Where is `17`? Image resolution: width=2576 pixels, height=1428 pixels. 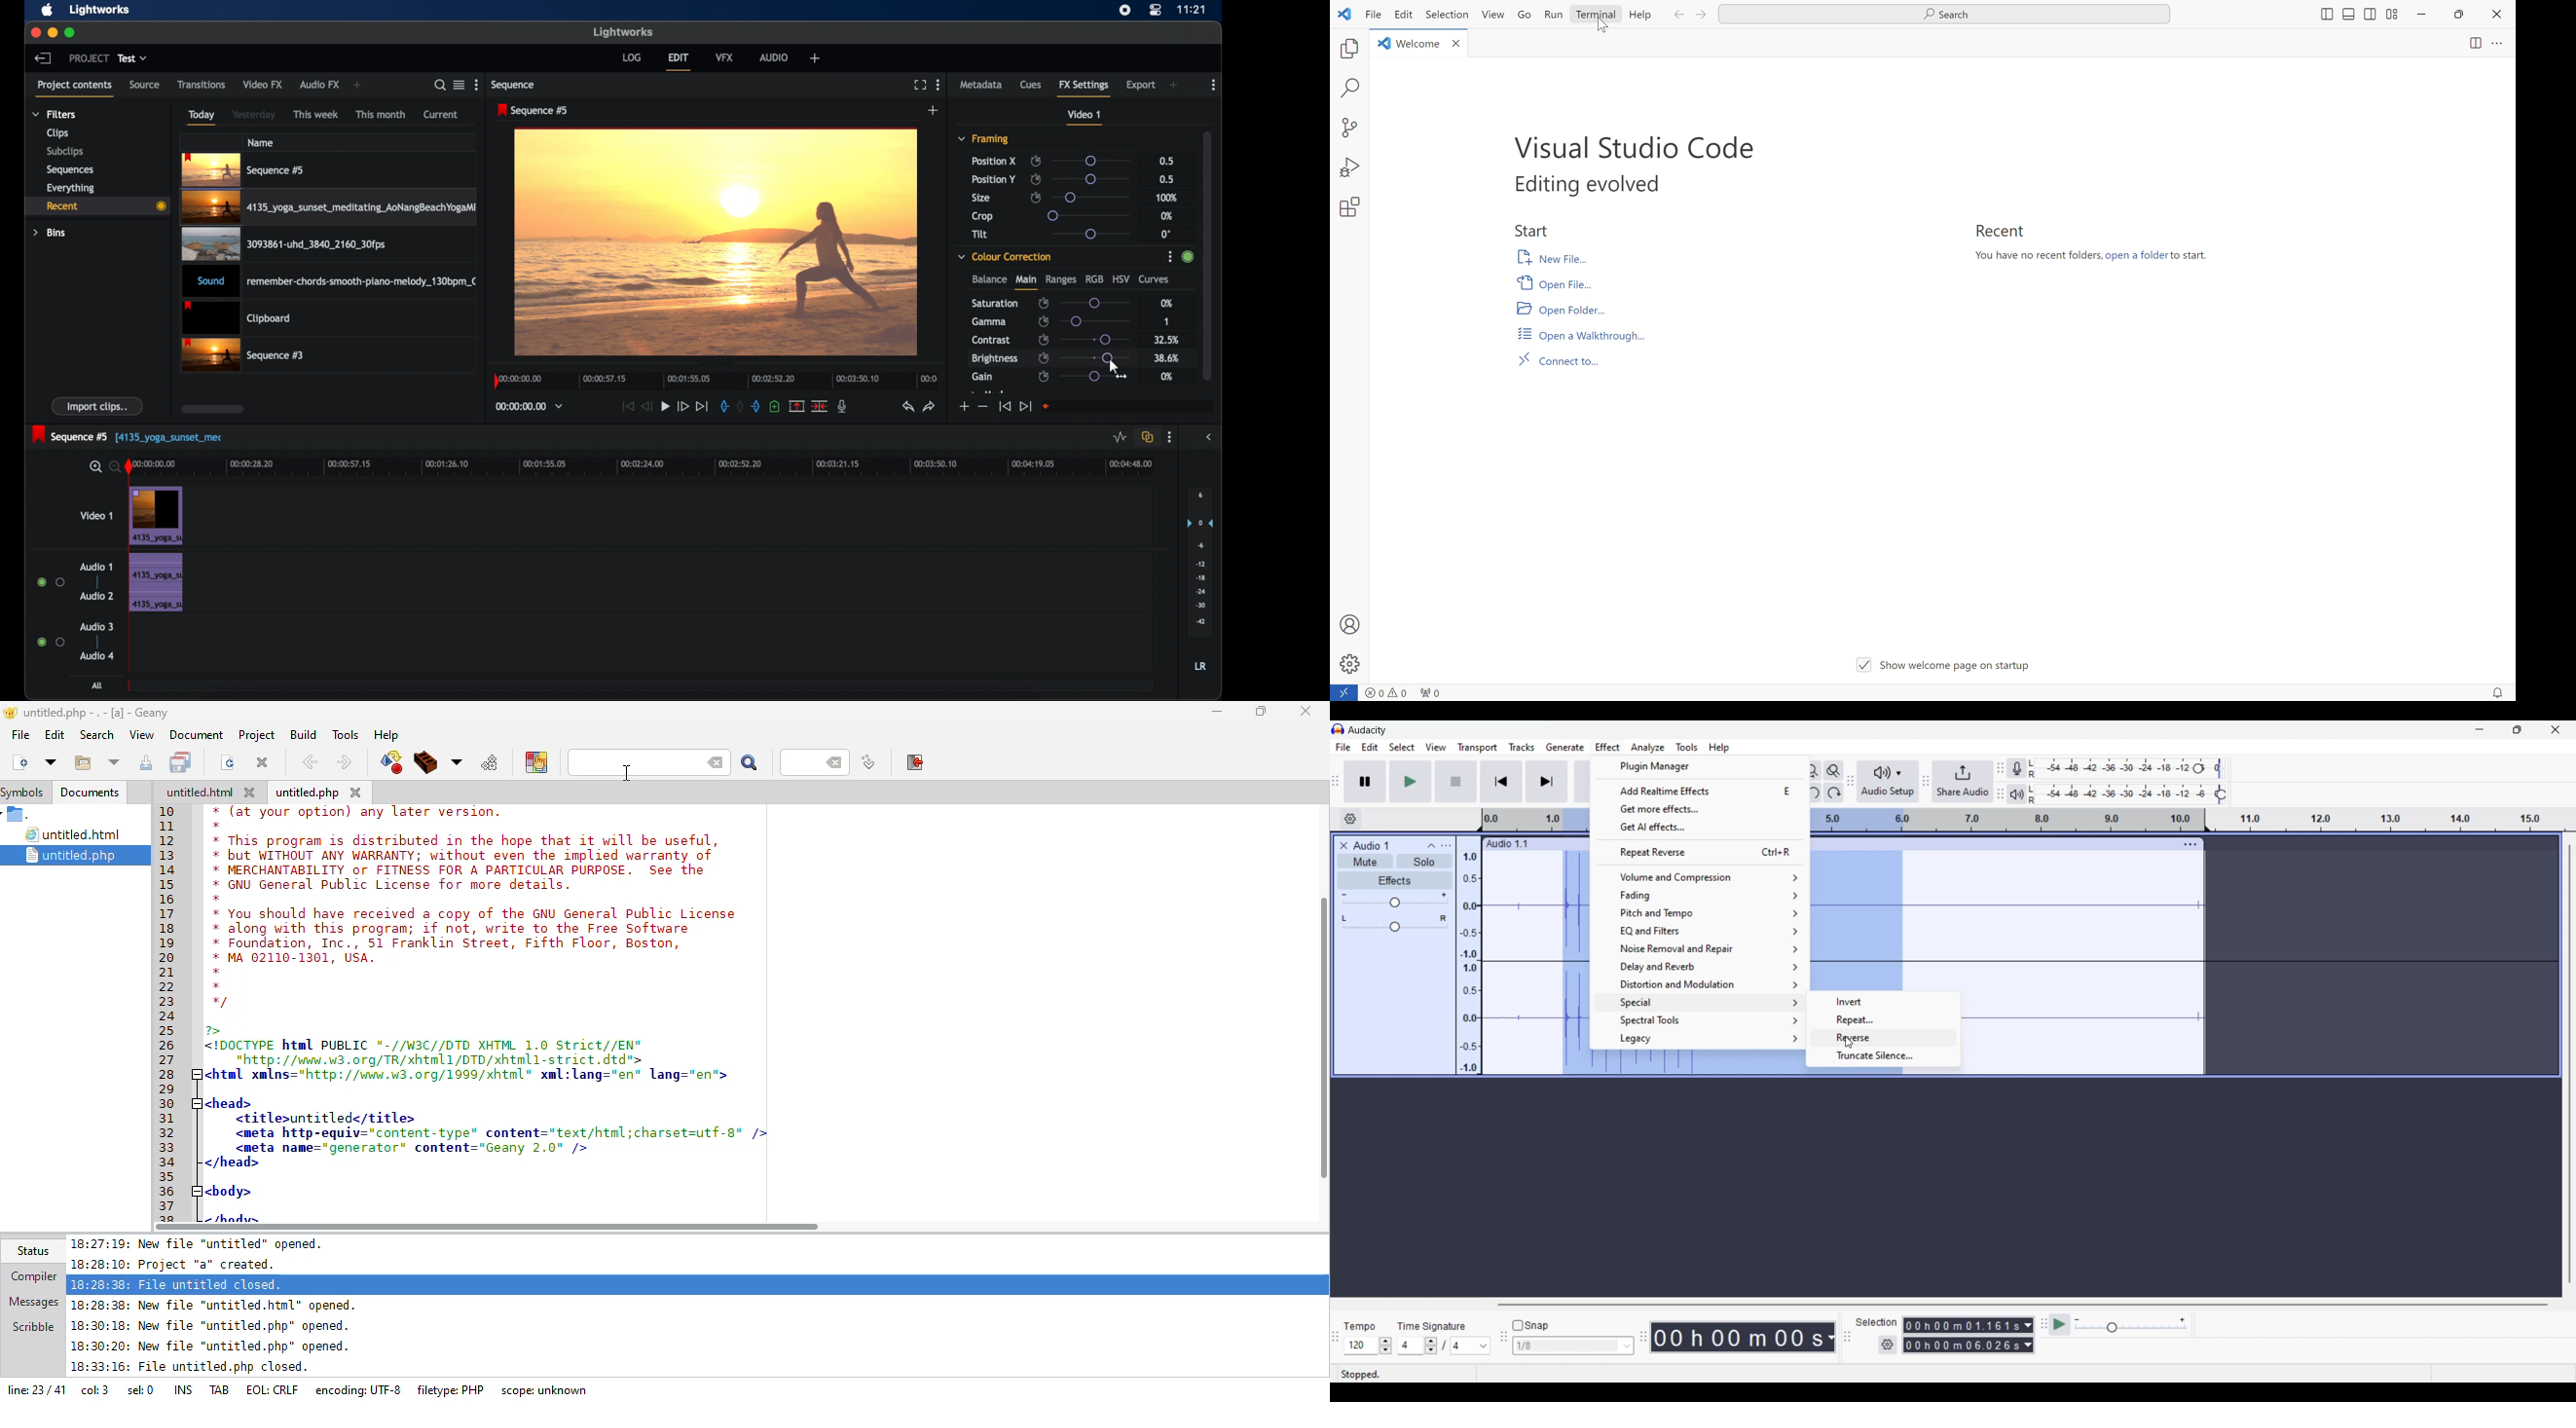 17 is located at coordinates (167, 914).